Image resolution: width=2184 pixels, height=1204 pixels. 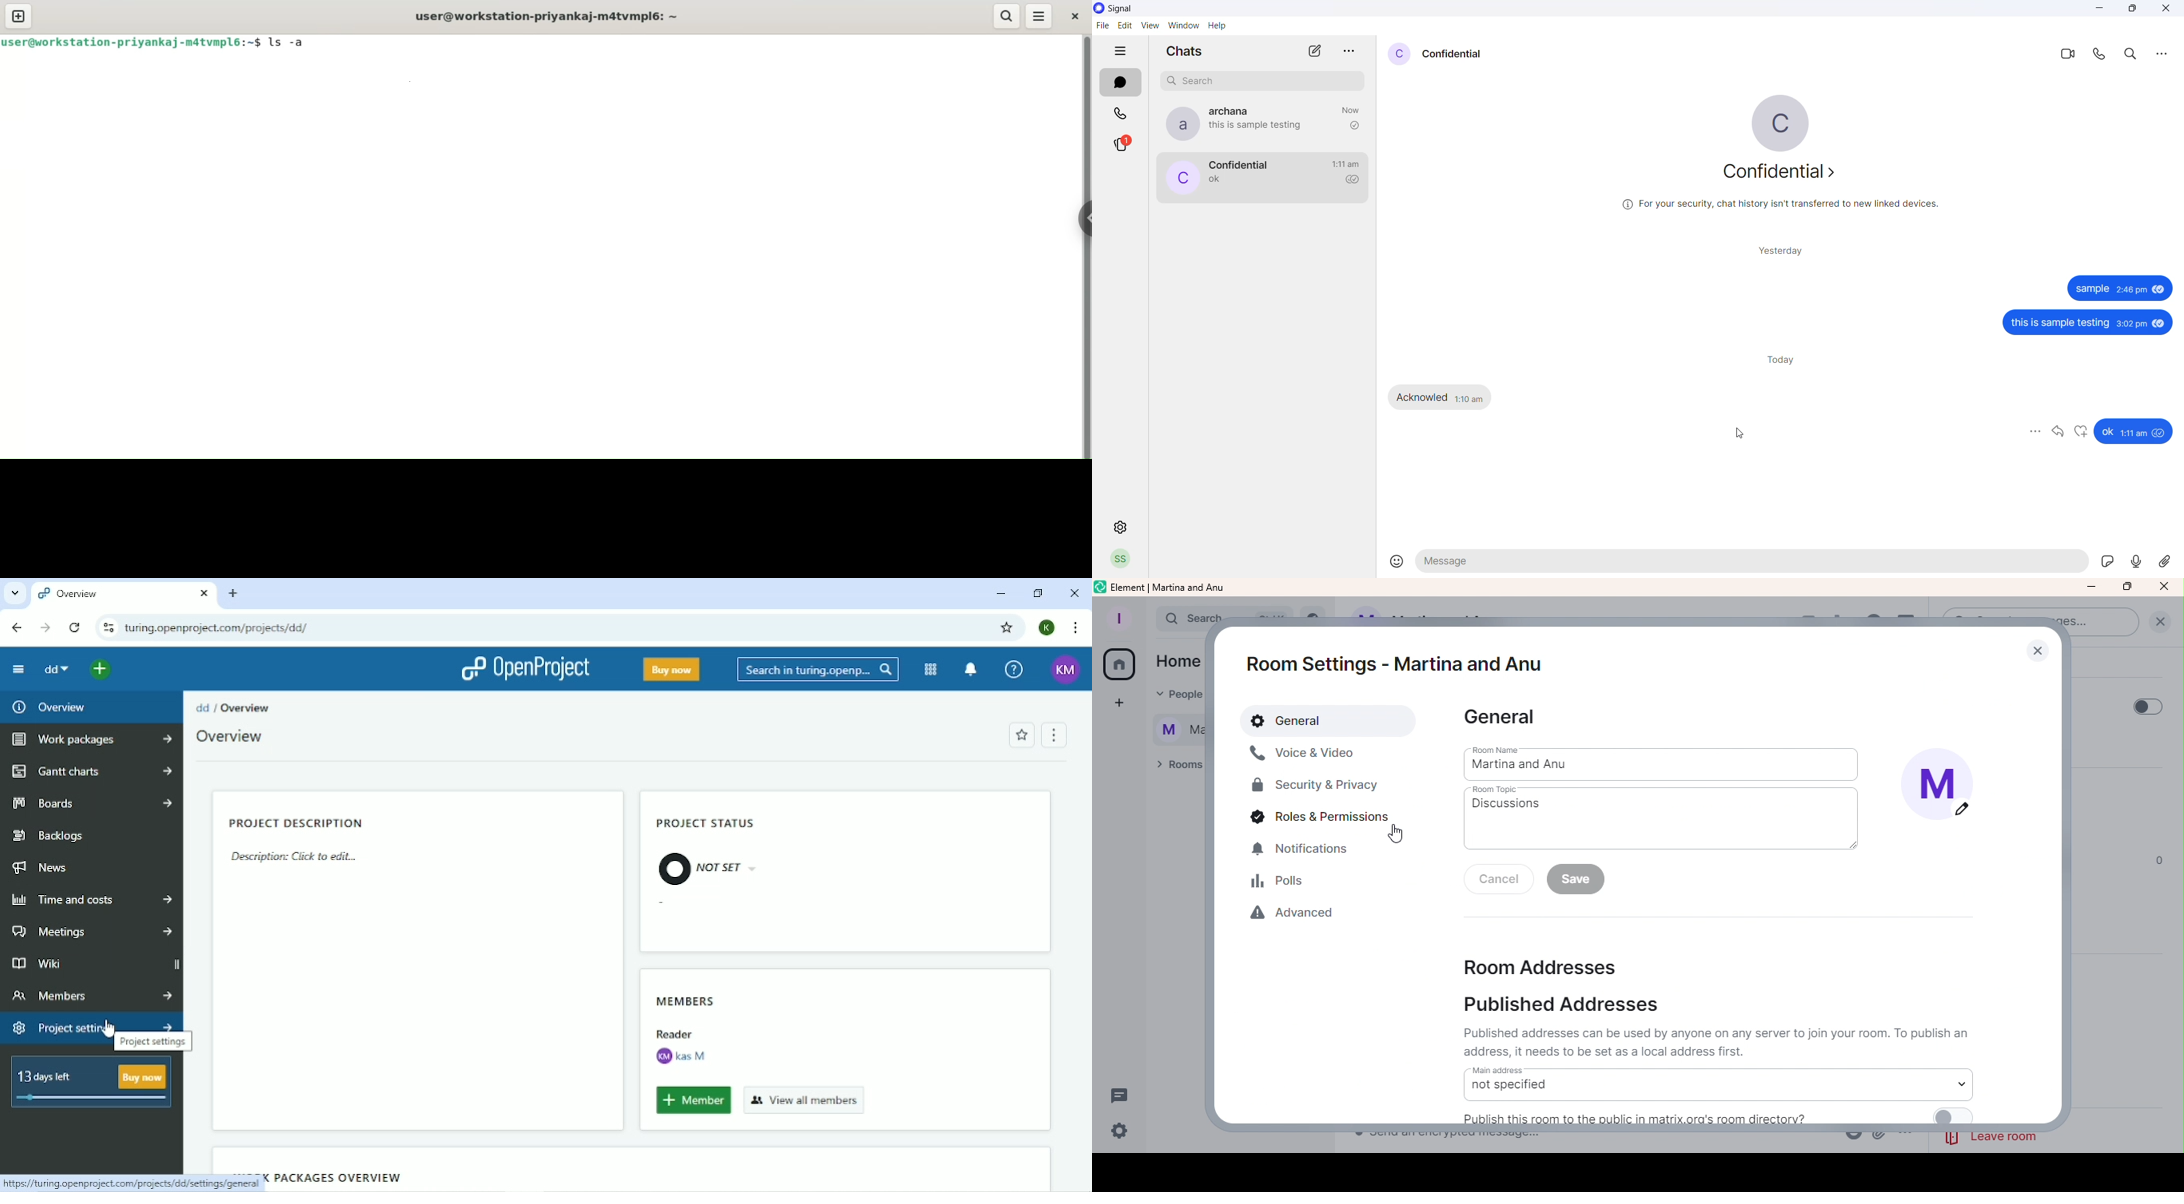 What do you see at coordinates (2132, 10) in the screenshot?
I see `maximize` at bounding box center [2132, 10].